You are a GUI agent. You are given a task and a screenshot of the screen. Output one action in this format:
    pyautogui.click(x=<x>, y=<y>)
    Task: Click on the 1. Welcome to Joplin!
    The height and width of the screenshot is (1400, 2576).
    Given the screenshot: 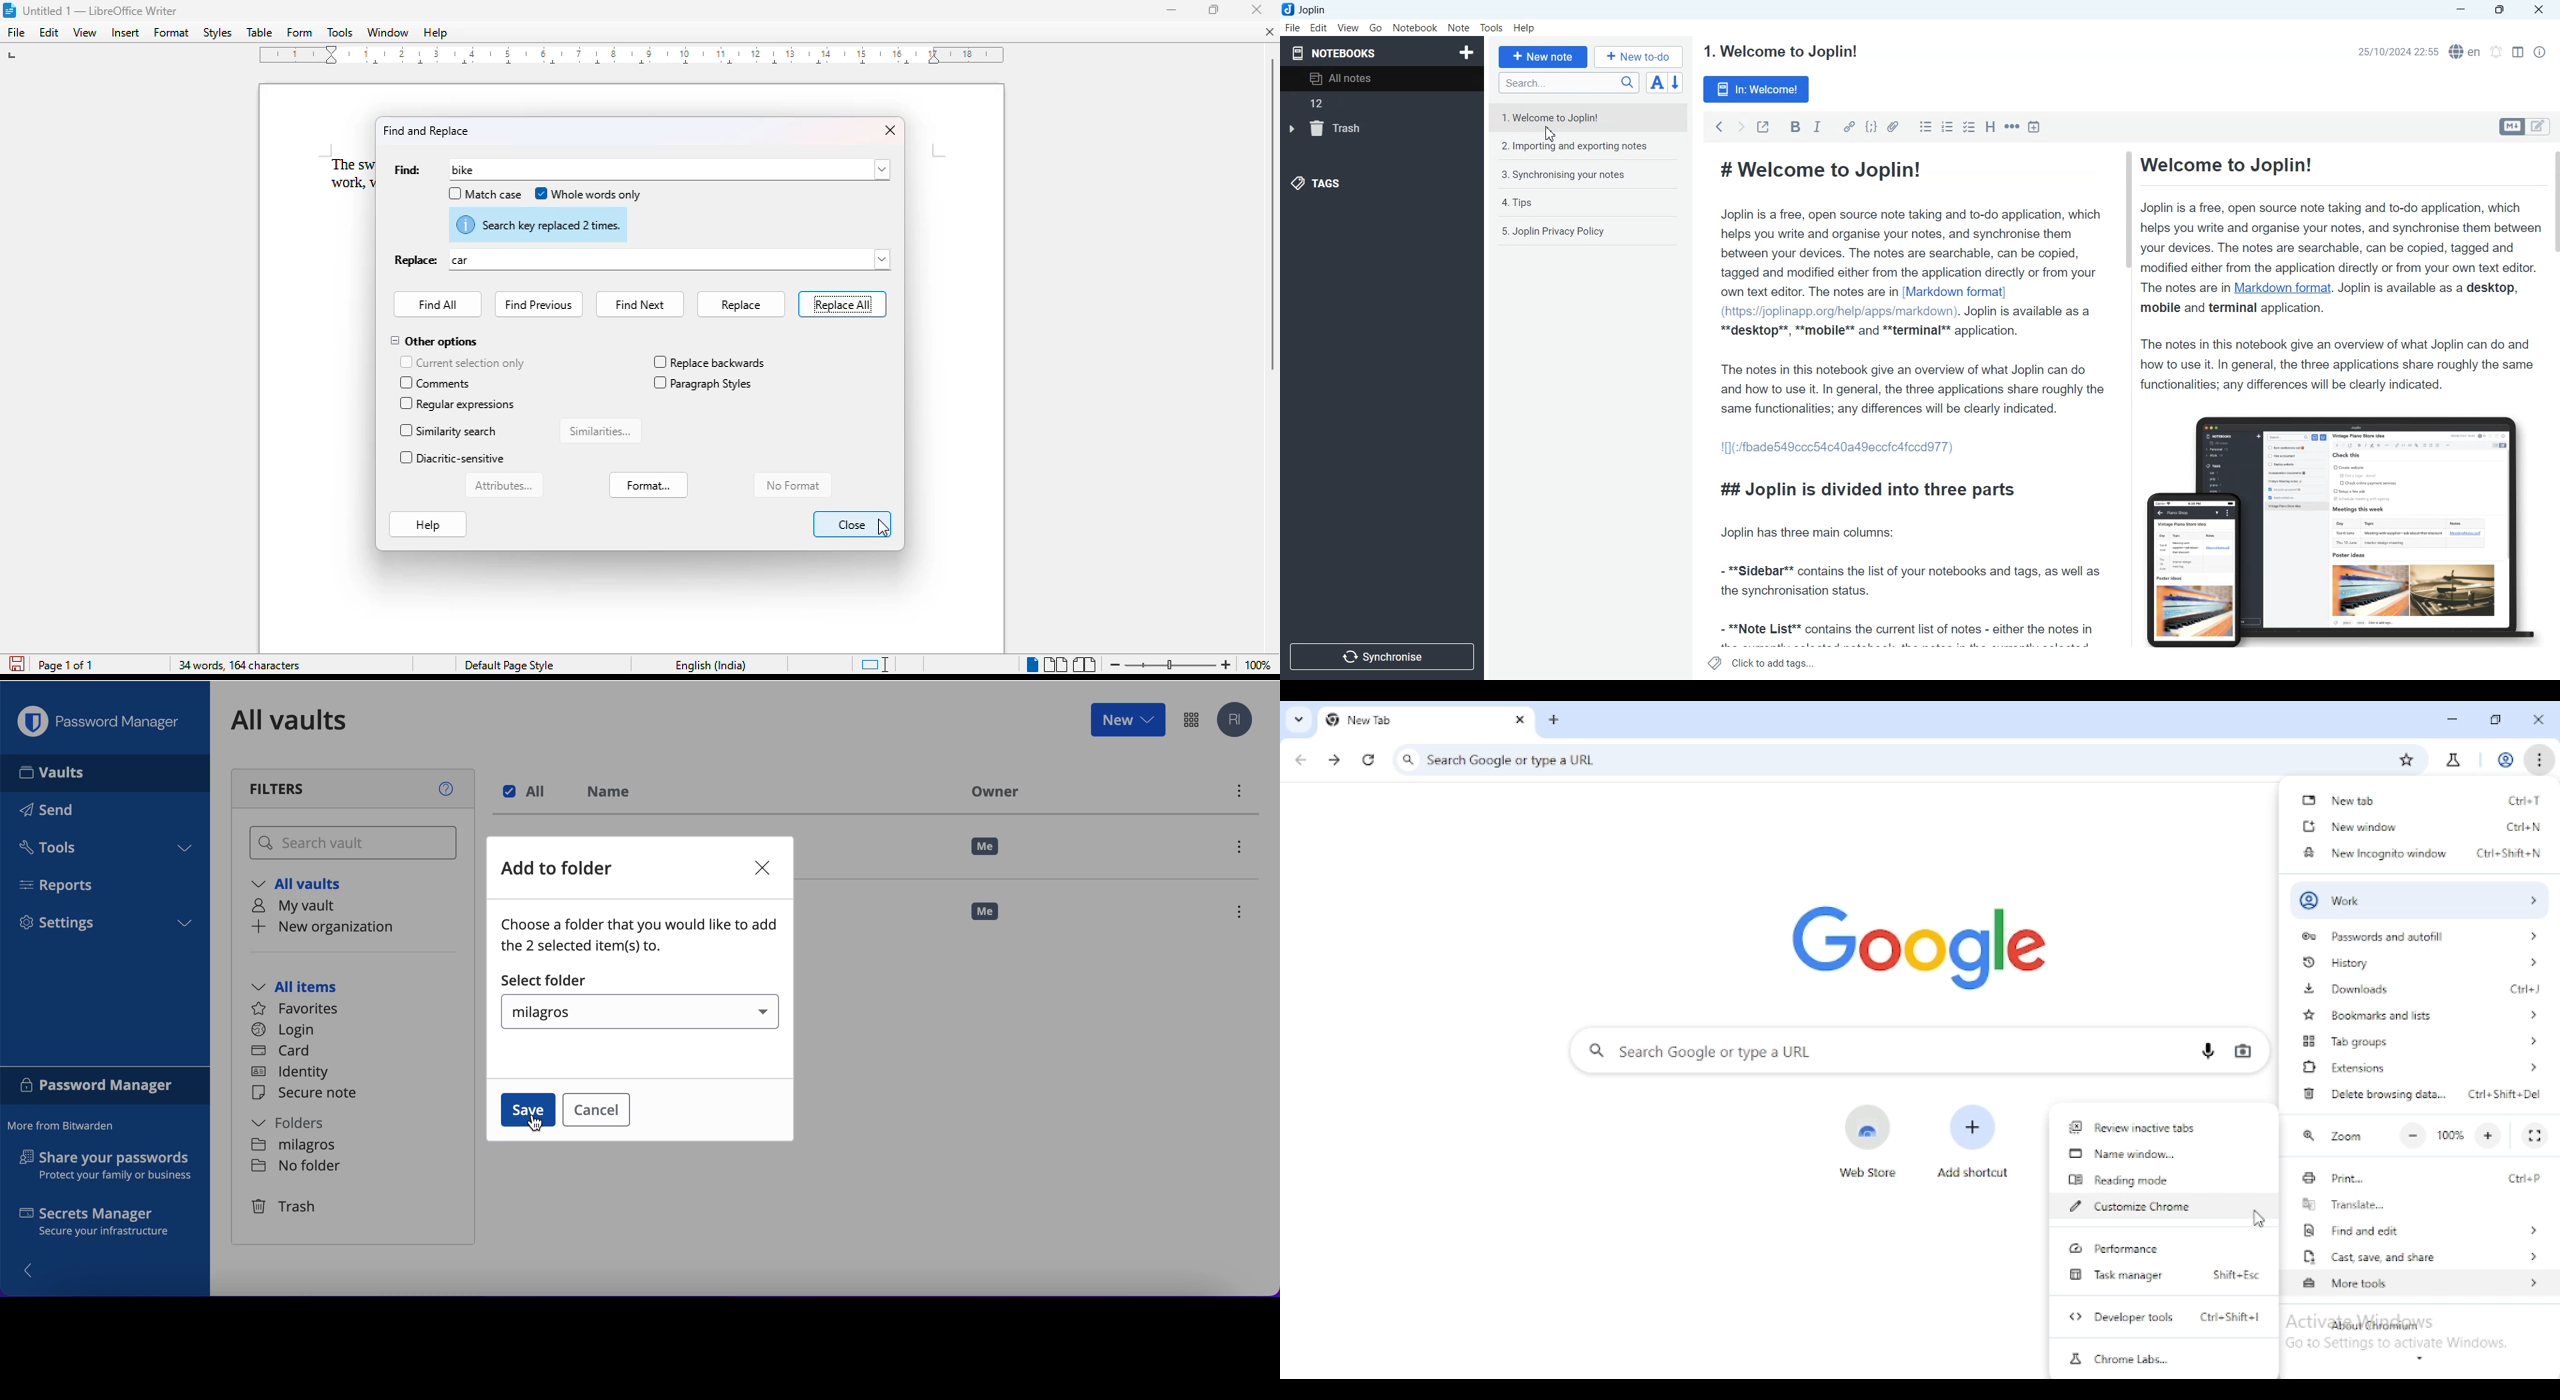 What is the action you would take?
    pyautogui.click(x=1779, y=51)
    